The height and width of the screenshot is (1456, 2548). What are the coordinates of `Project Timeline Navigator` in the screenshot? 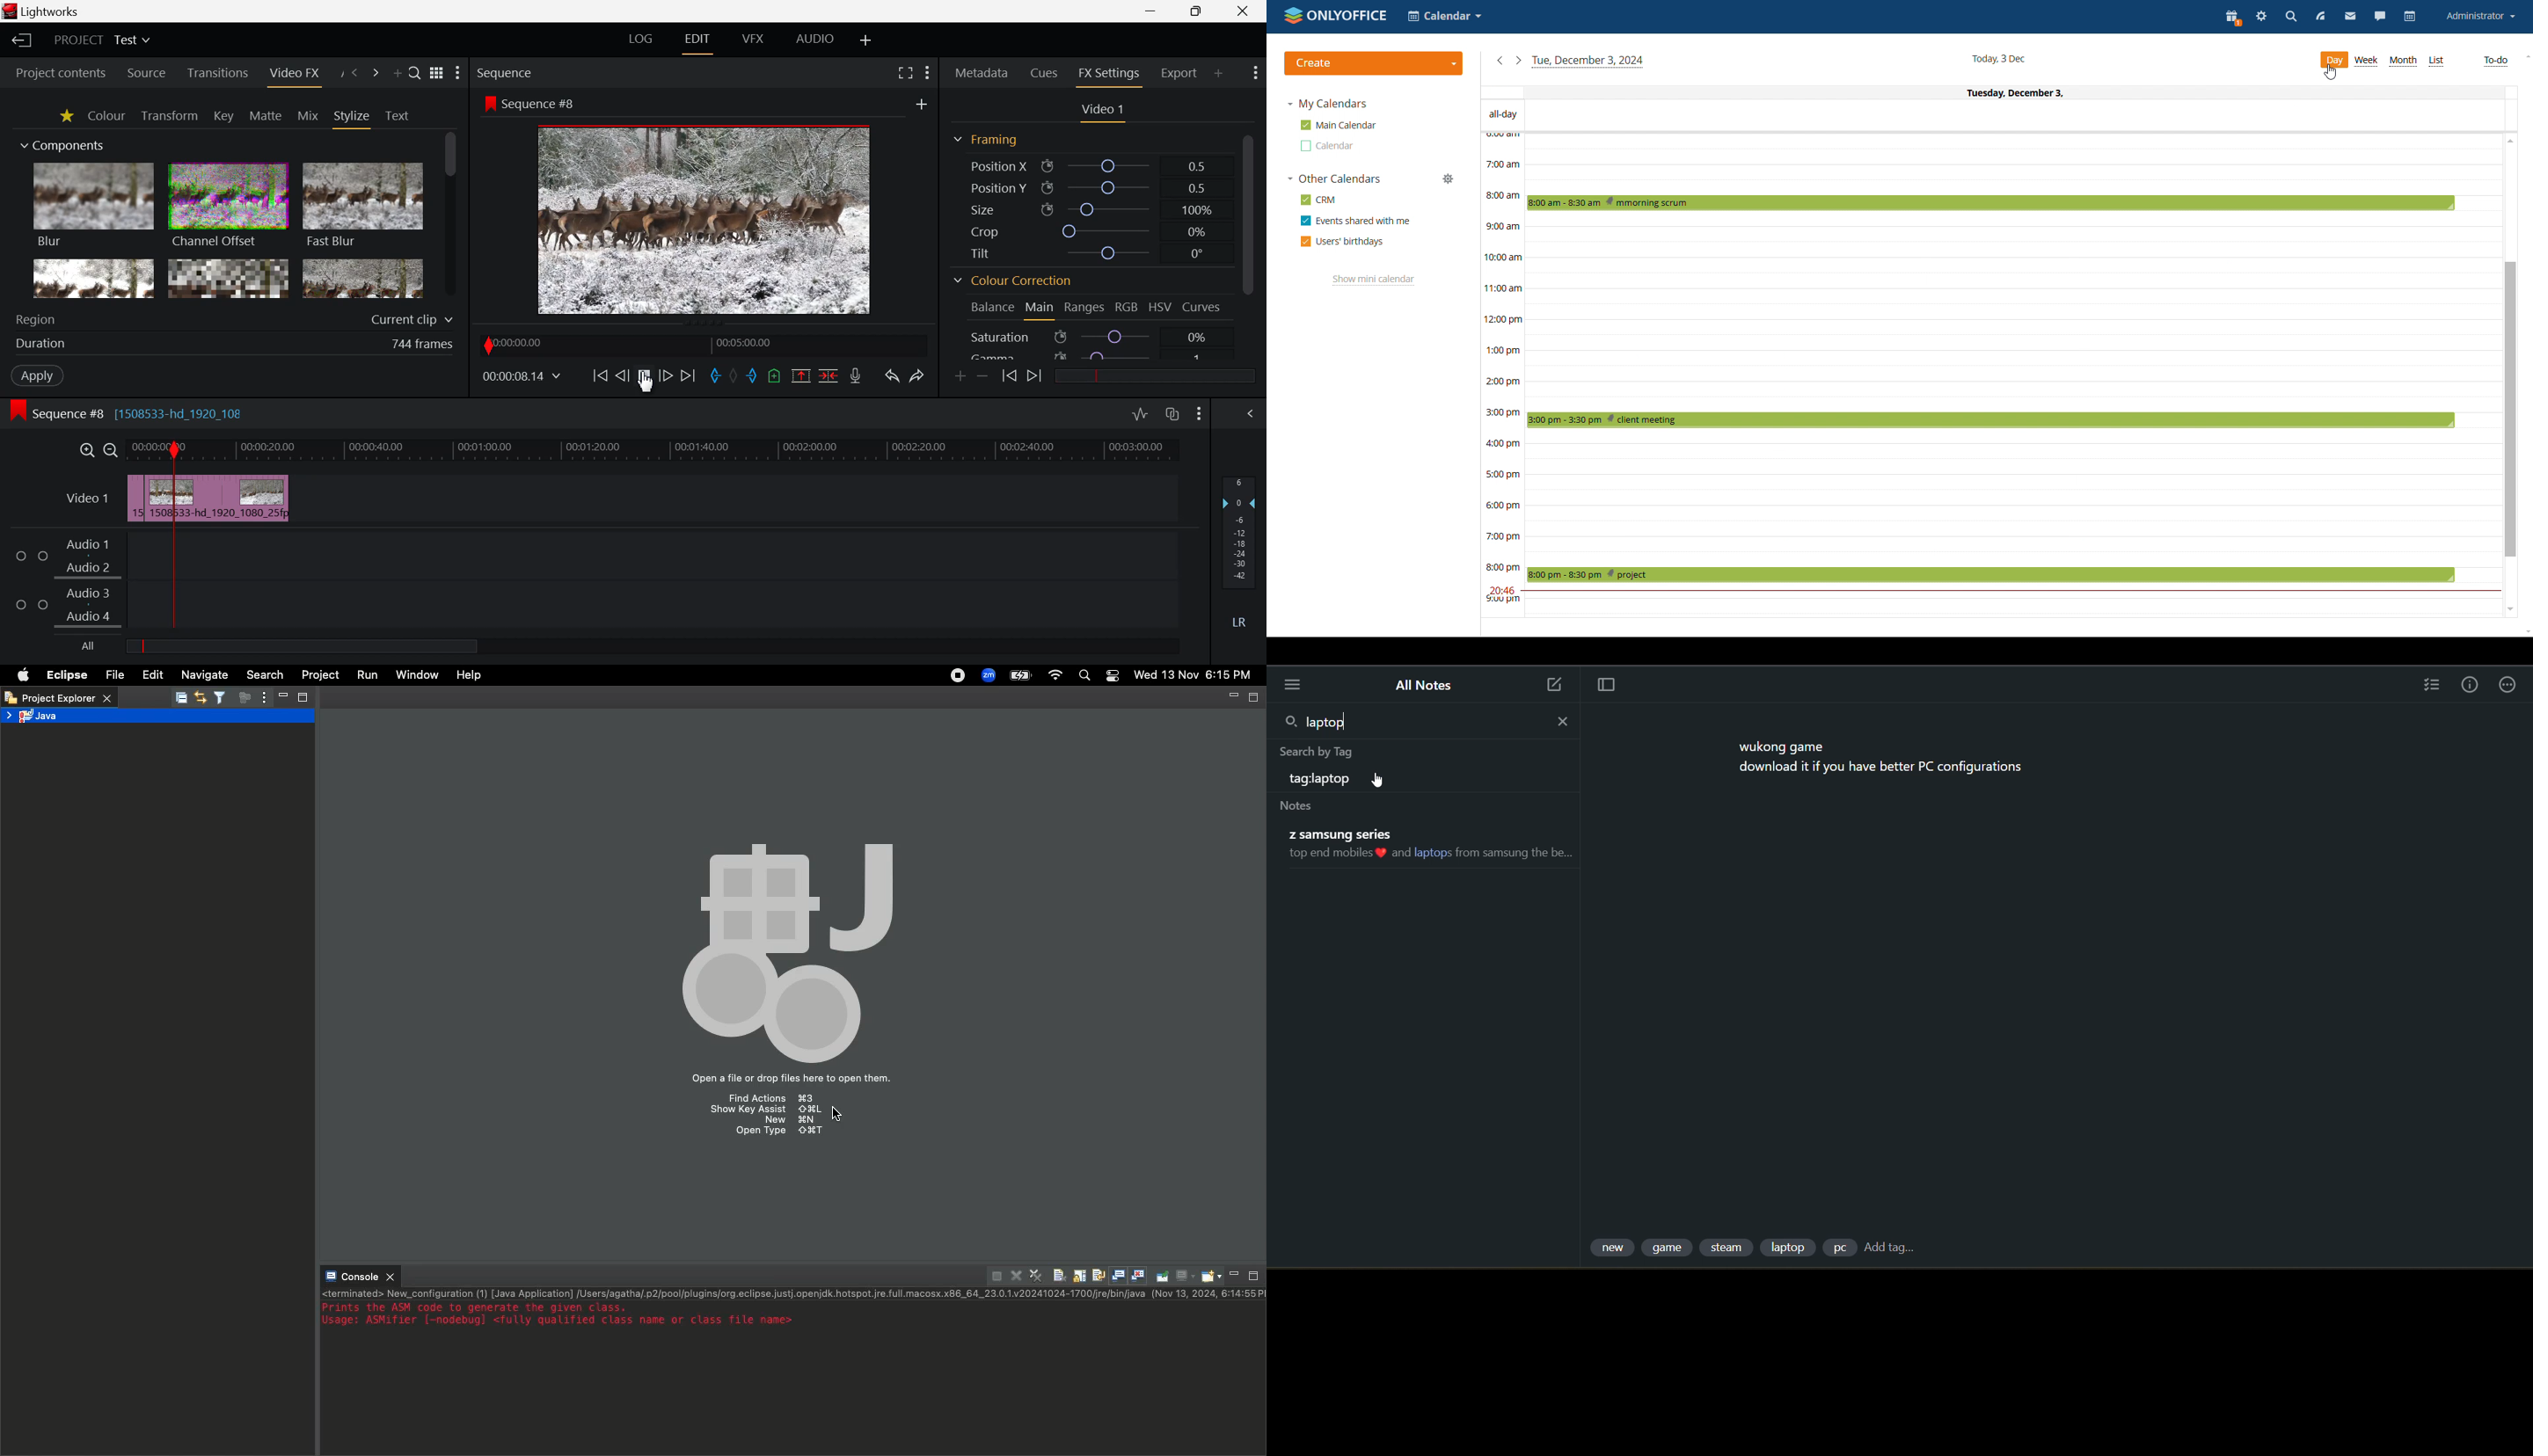 It's located at (701, 344).